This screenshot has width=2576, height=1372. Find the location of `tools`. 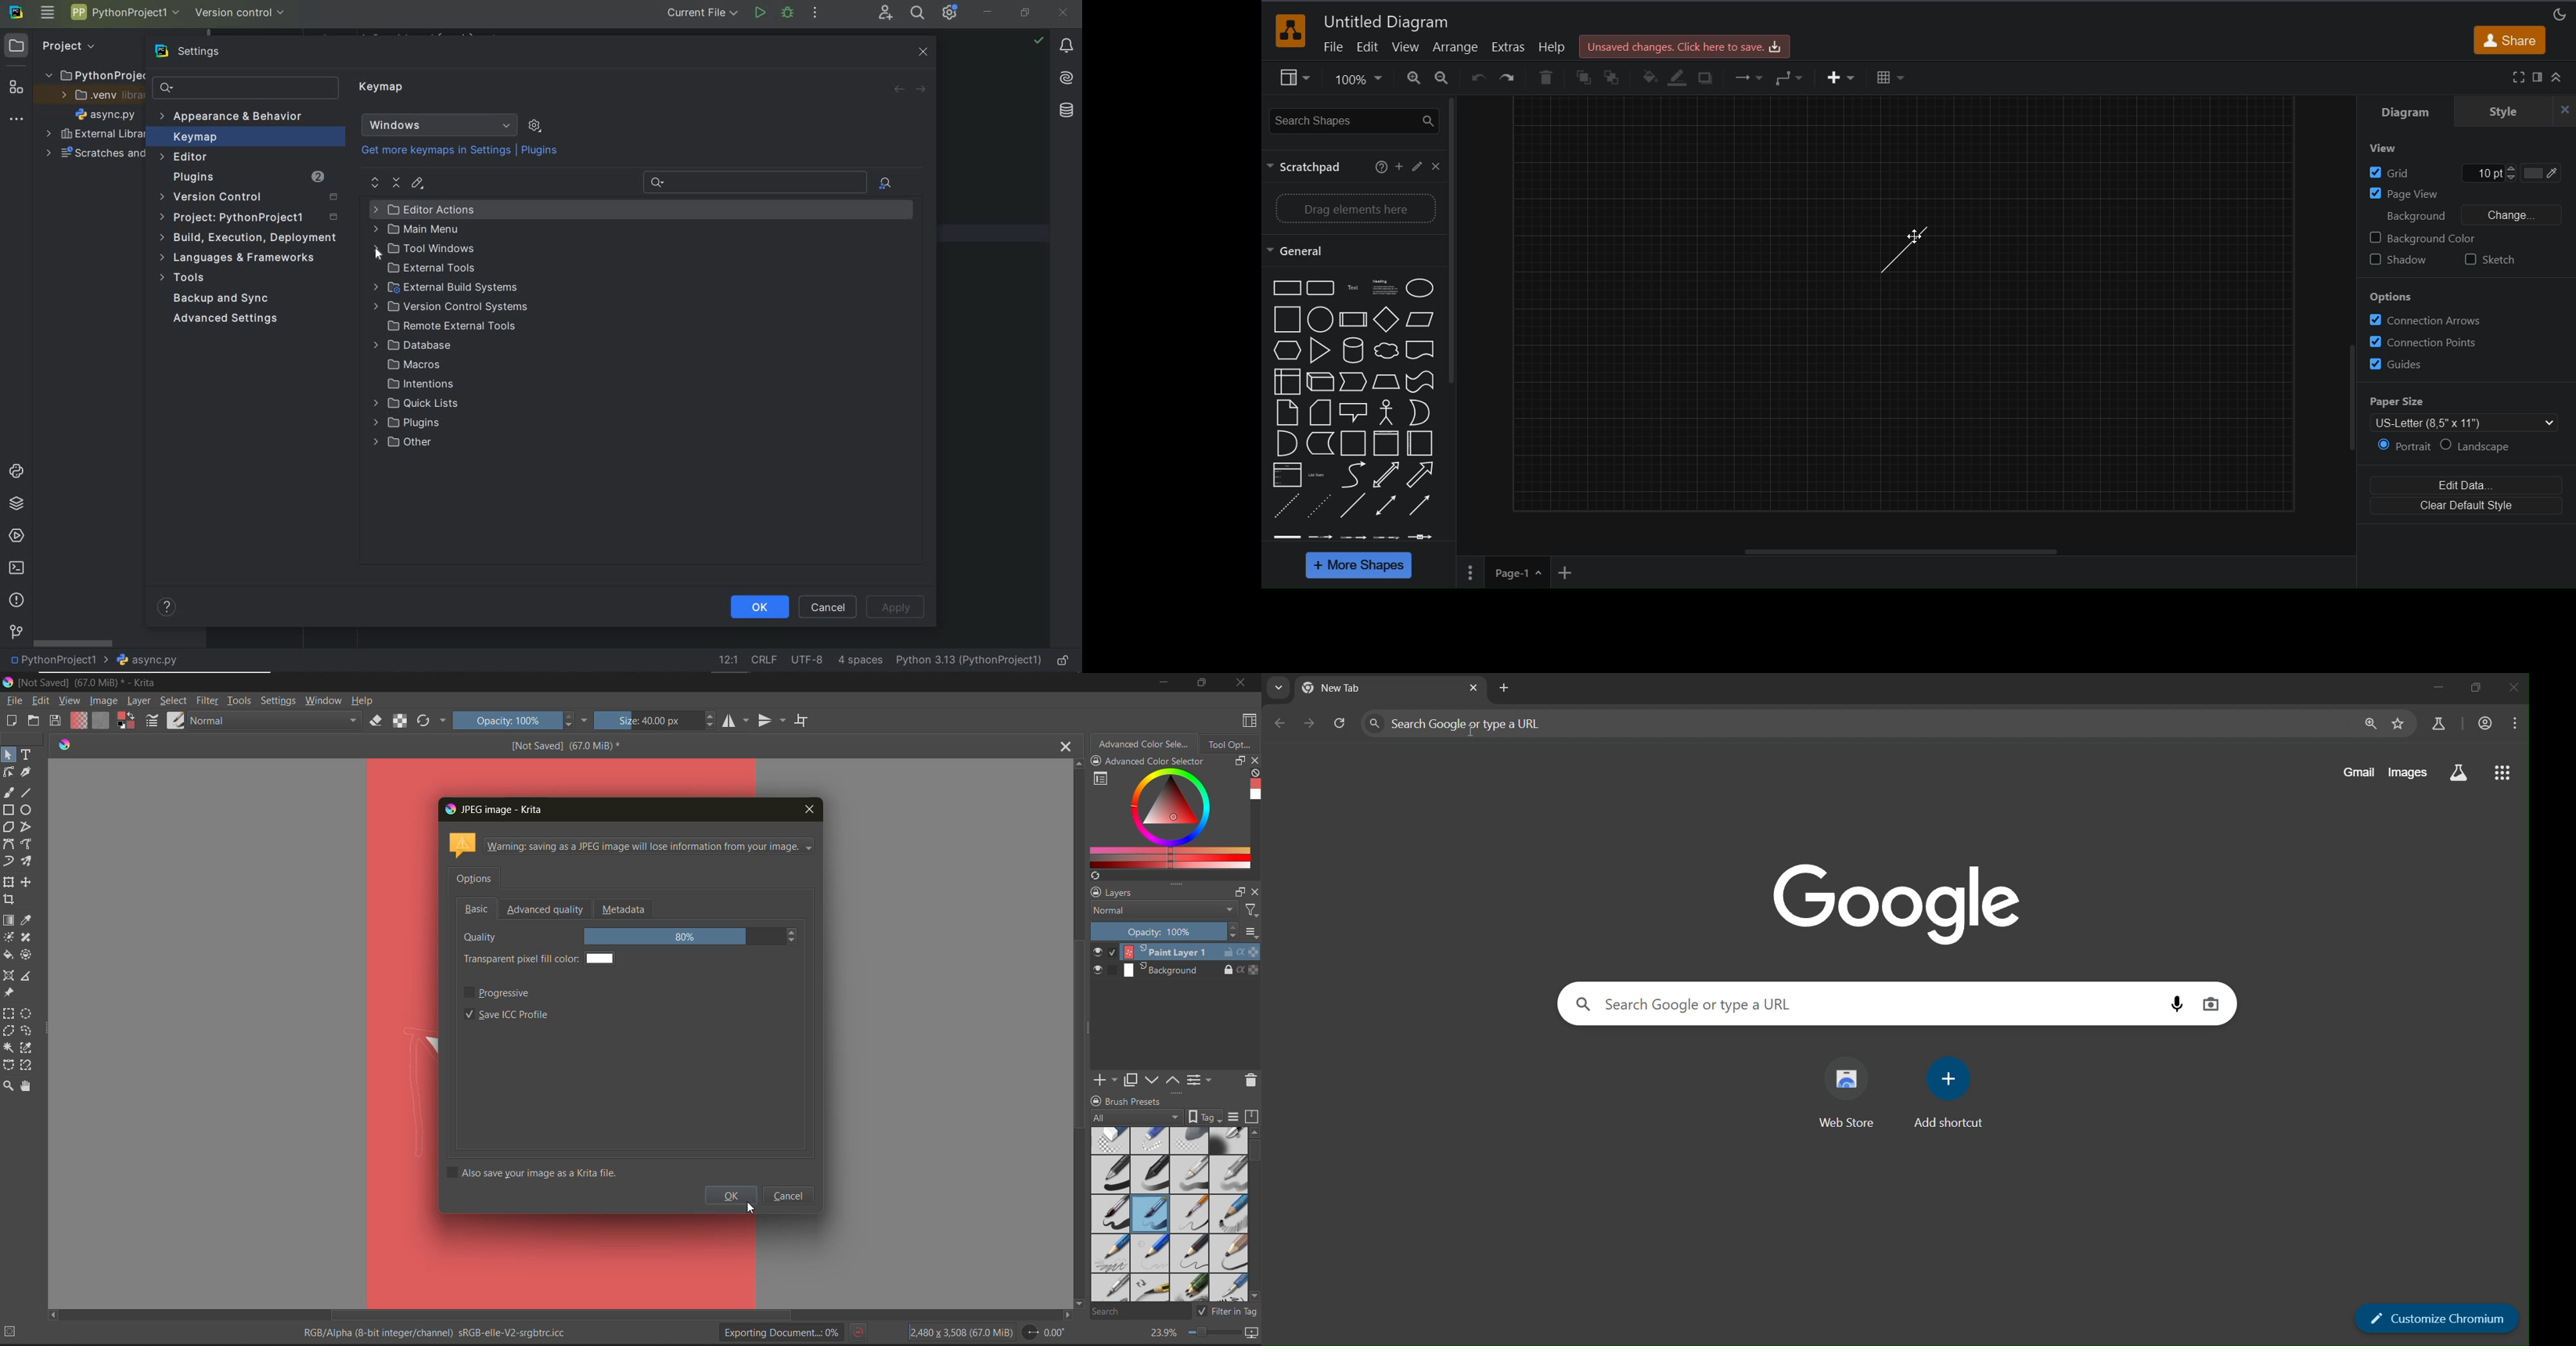

tools is located at coordinates (28, 921).